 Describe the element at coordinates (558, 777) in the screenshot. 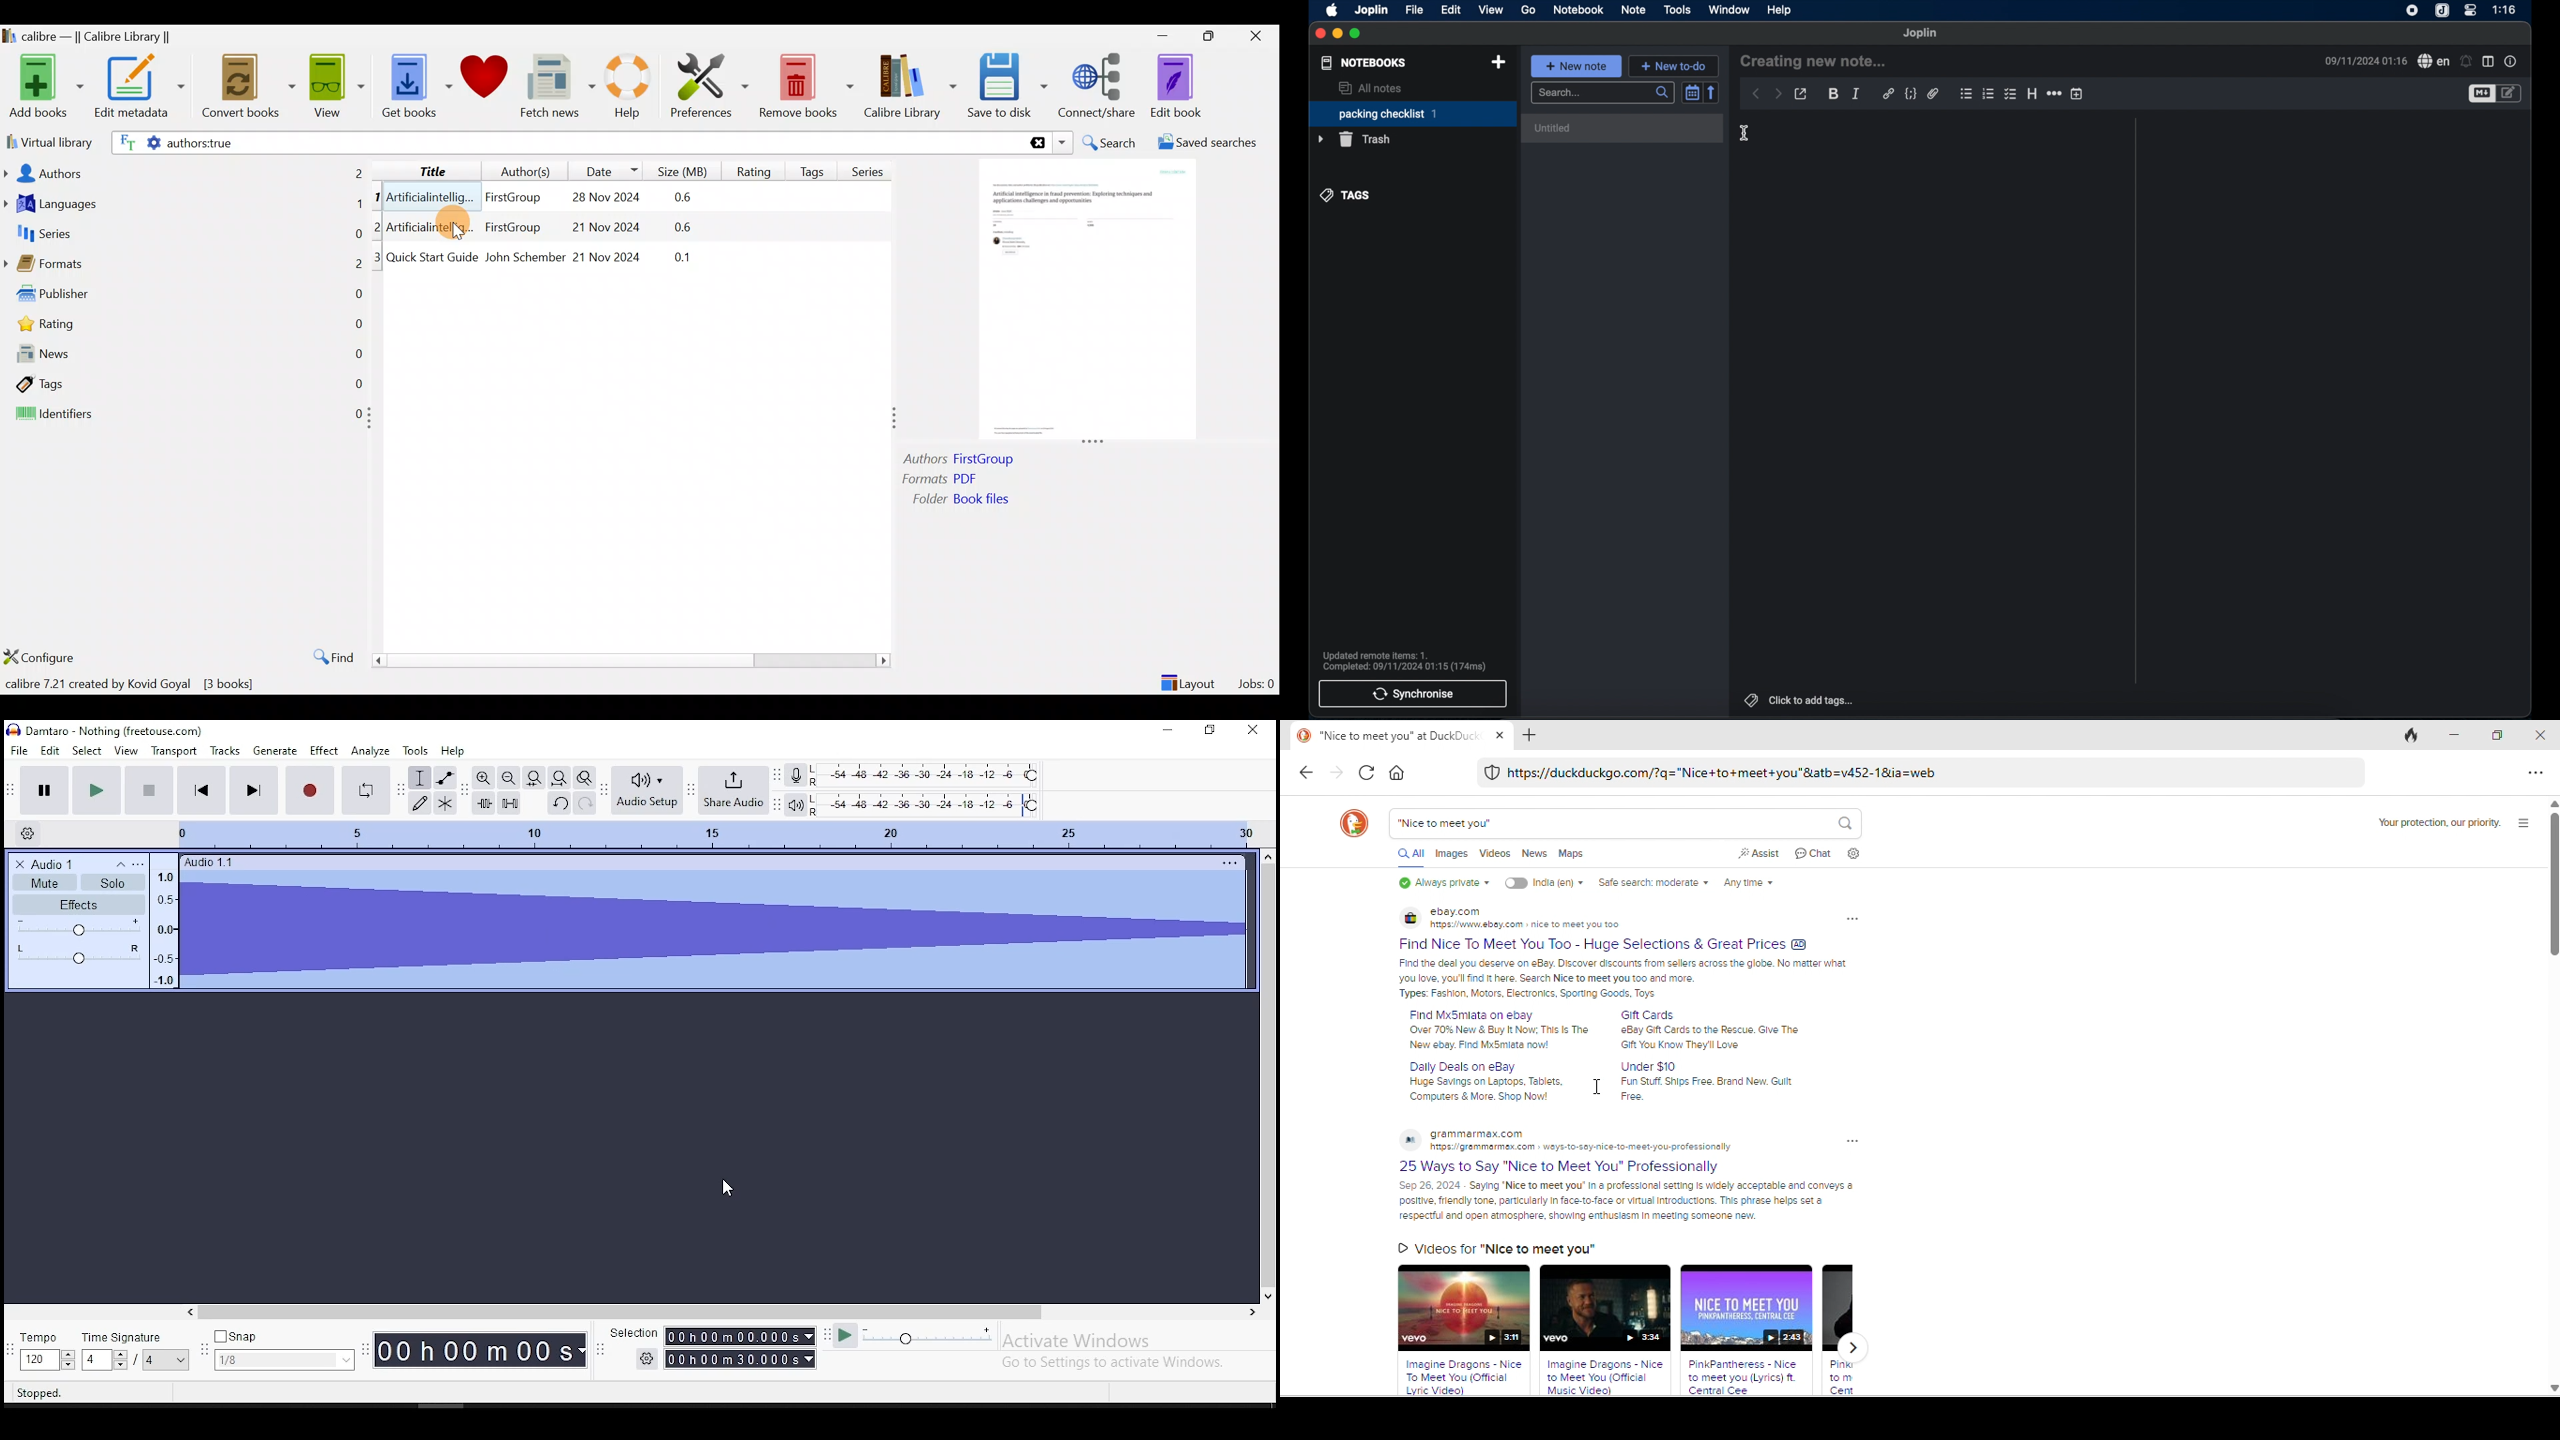

I see `fit project to width` at that location.